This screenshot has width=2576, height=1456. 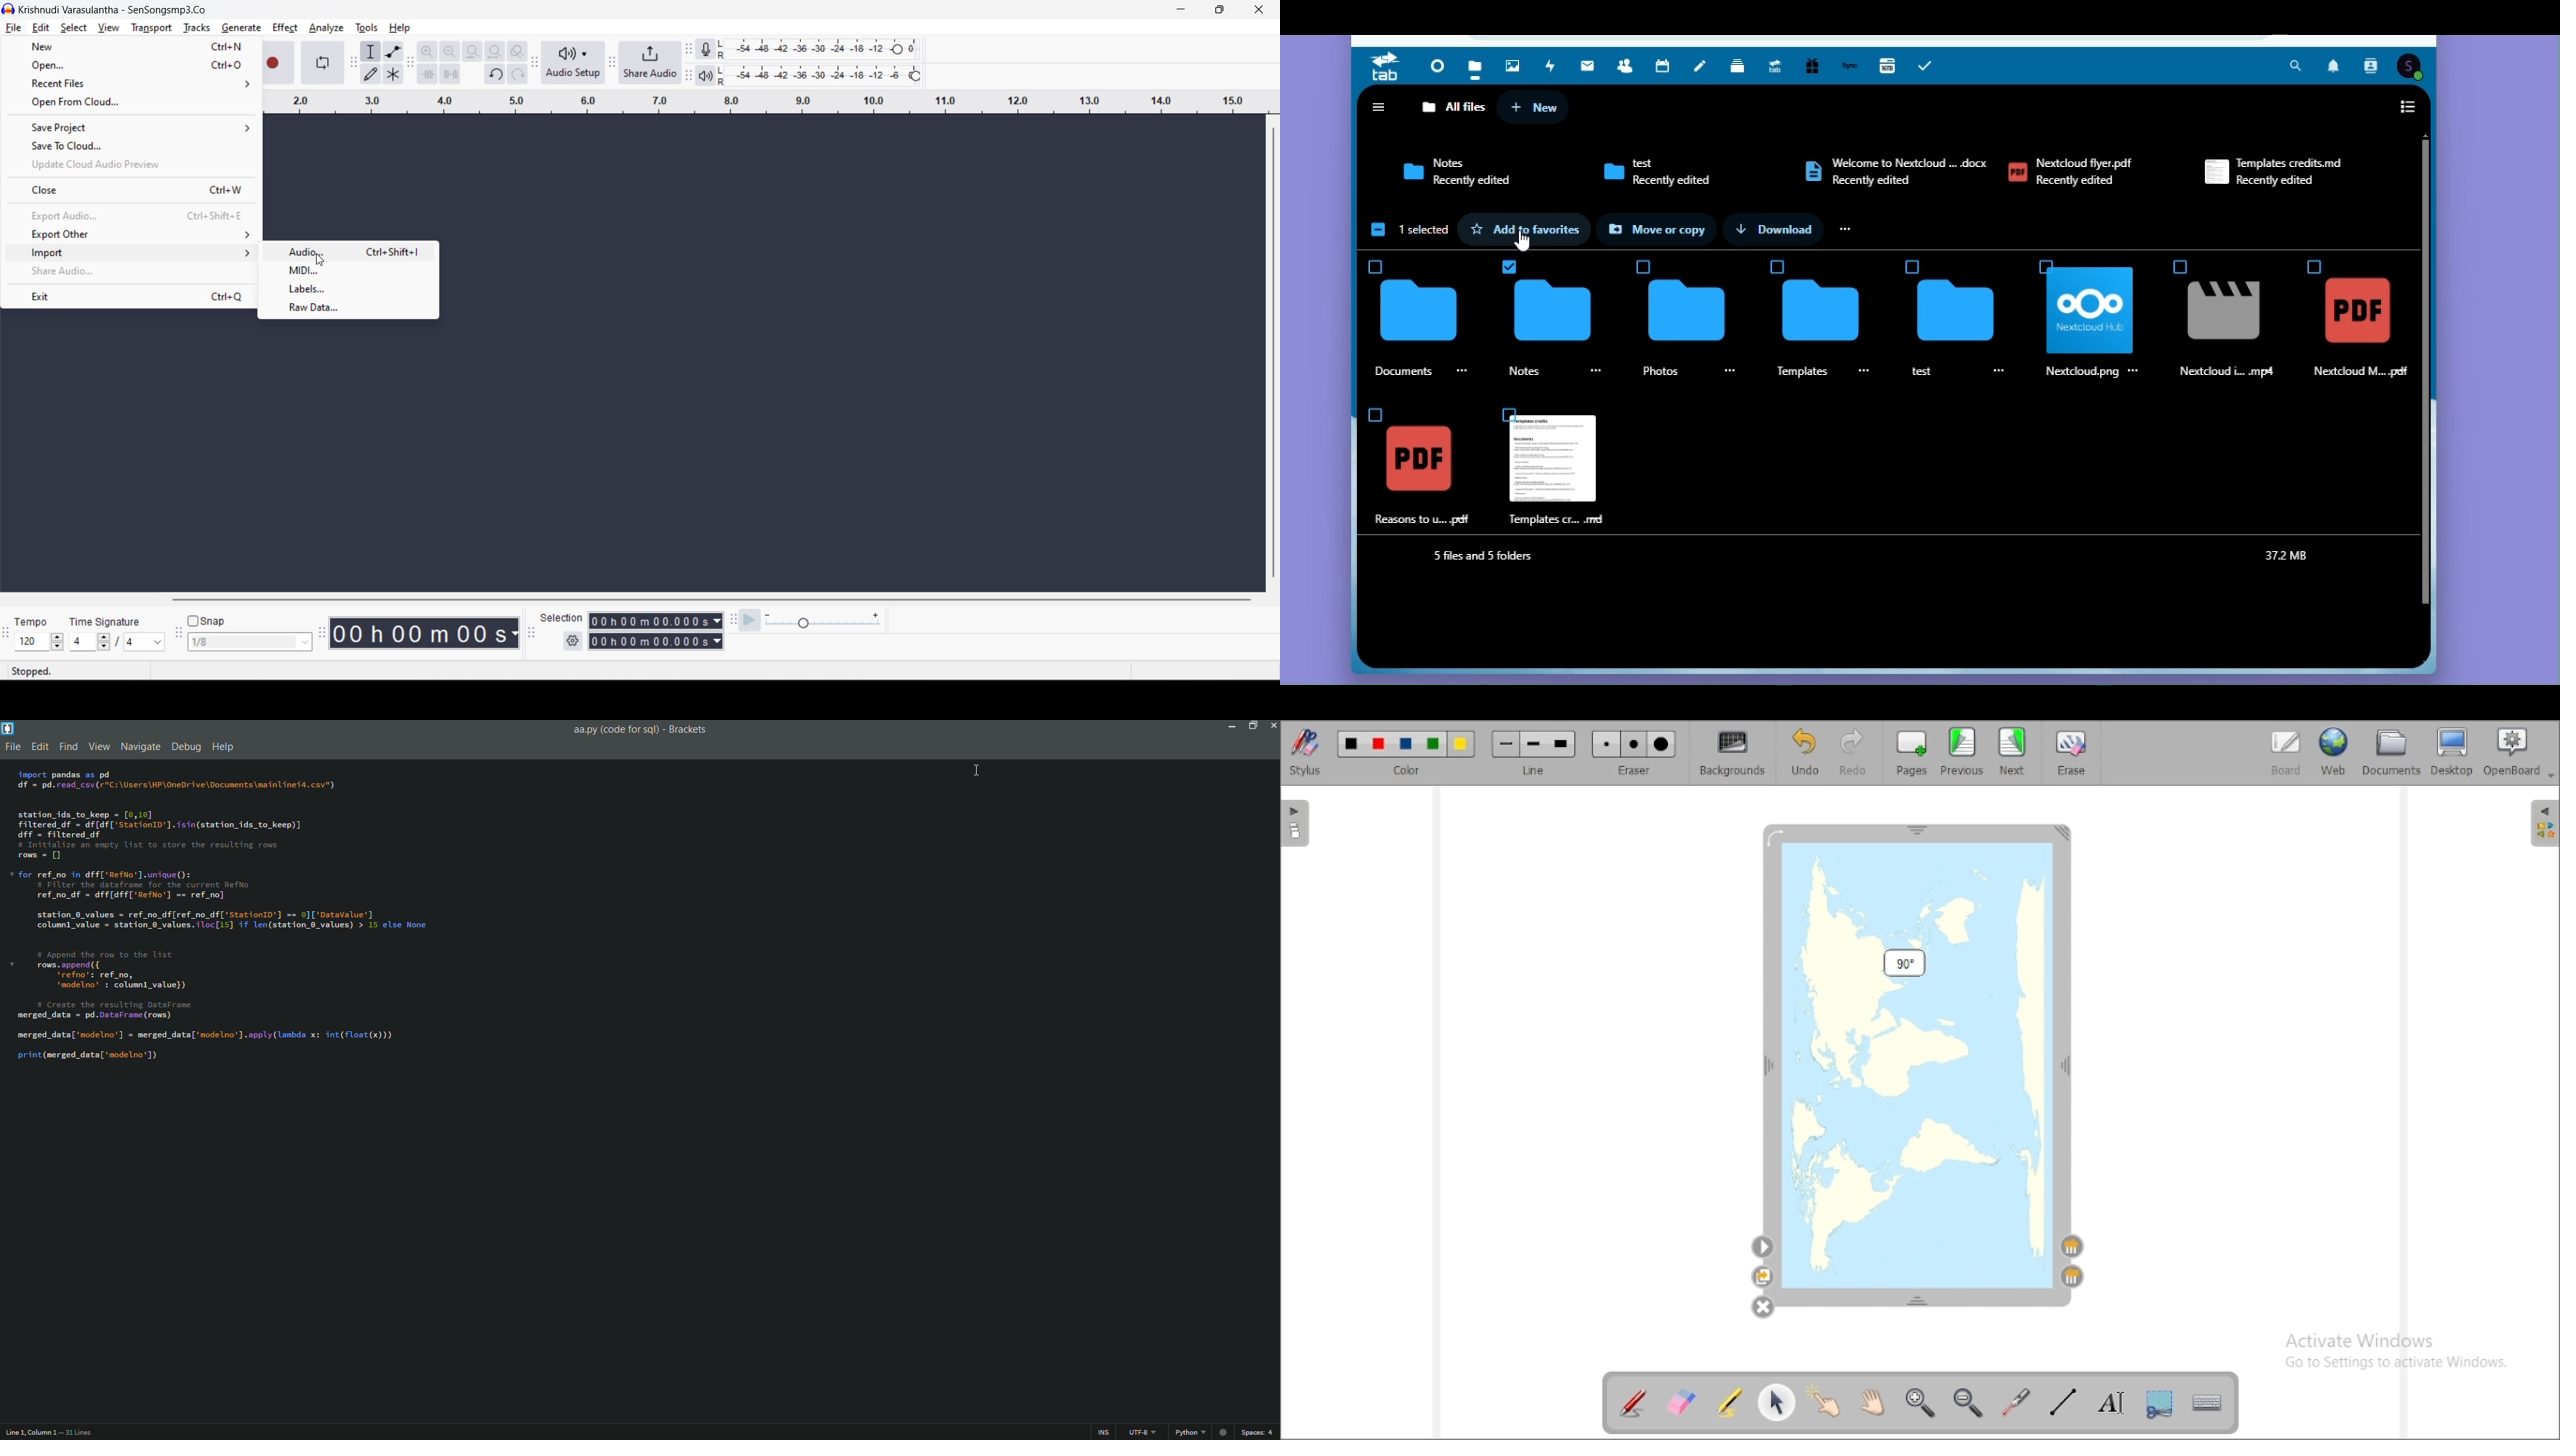 I want to click on fit selection to width, so click(x=474, y=52).